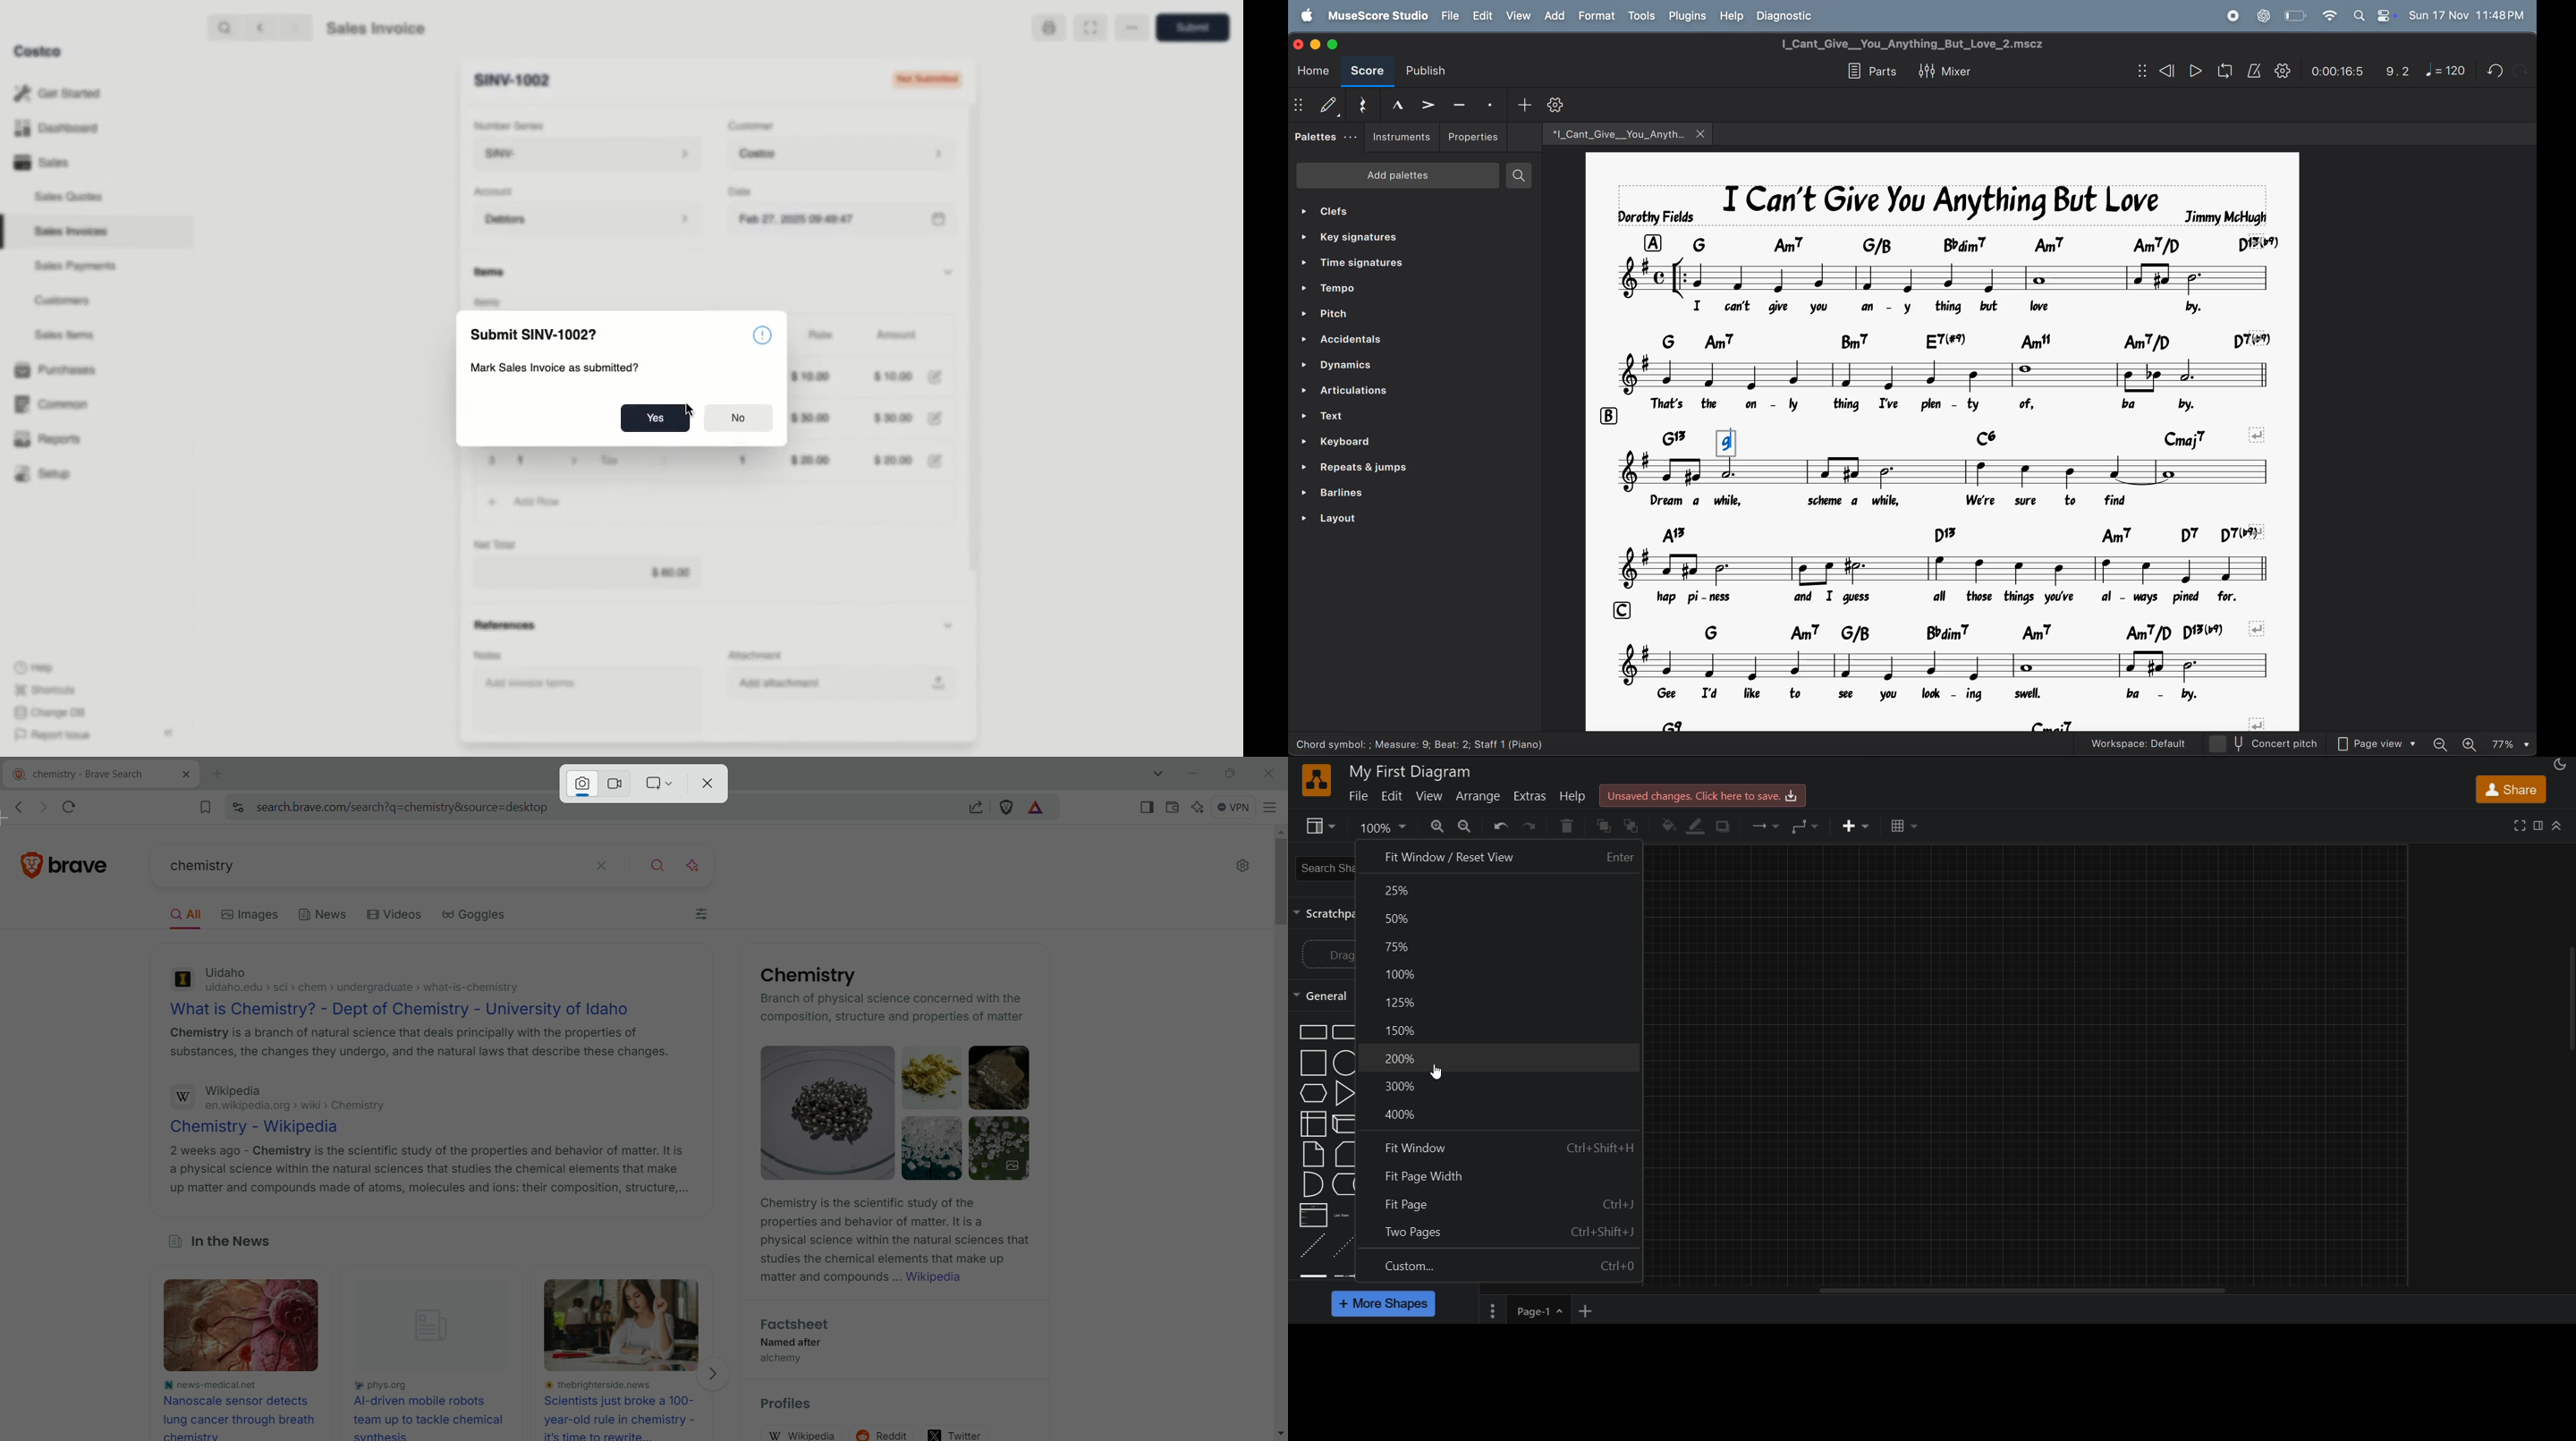 This screenshot has width=2576, height=1456. What do you see at coordinates (44, 688) in the screenshot?
I see `Shortcuts` at bounding box center [44, 688].